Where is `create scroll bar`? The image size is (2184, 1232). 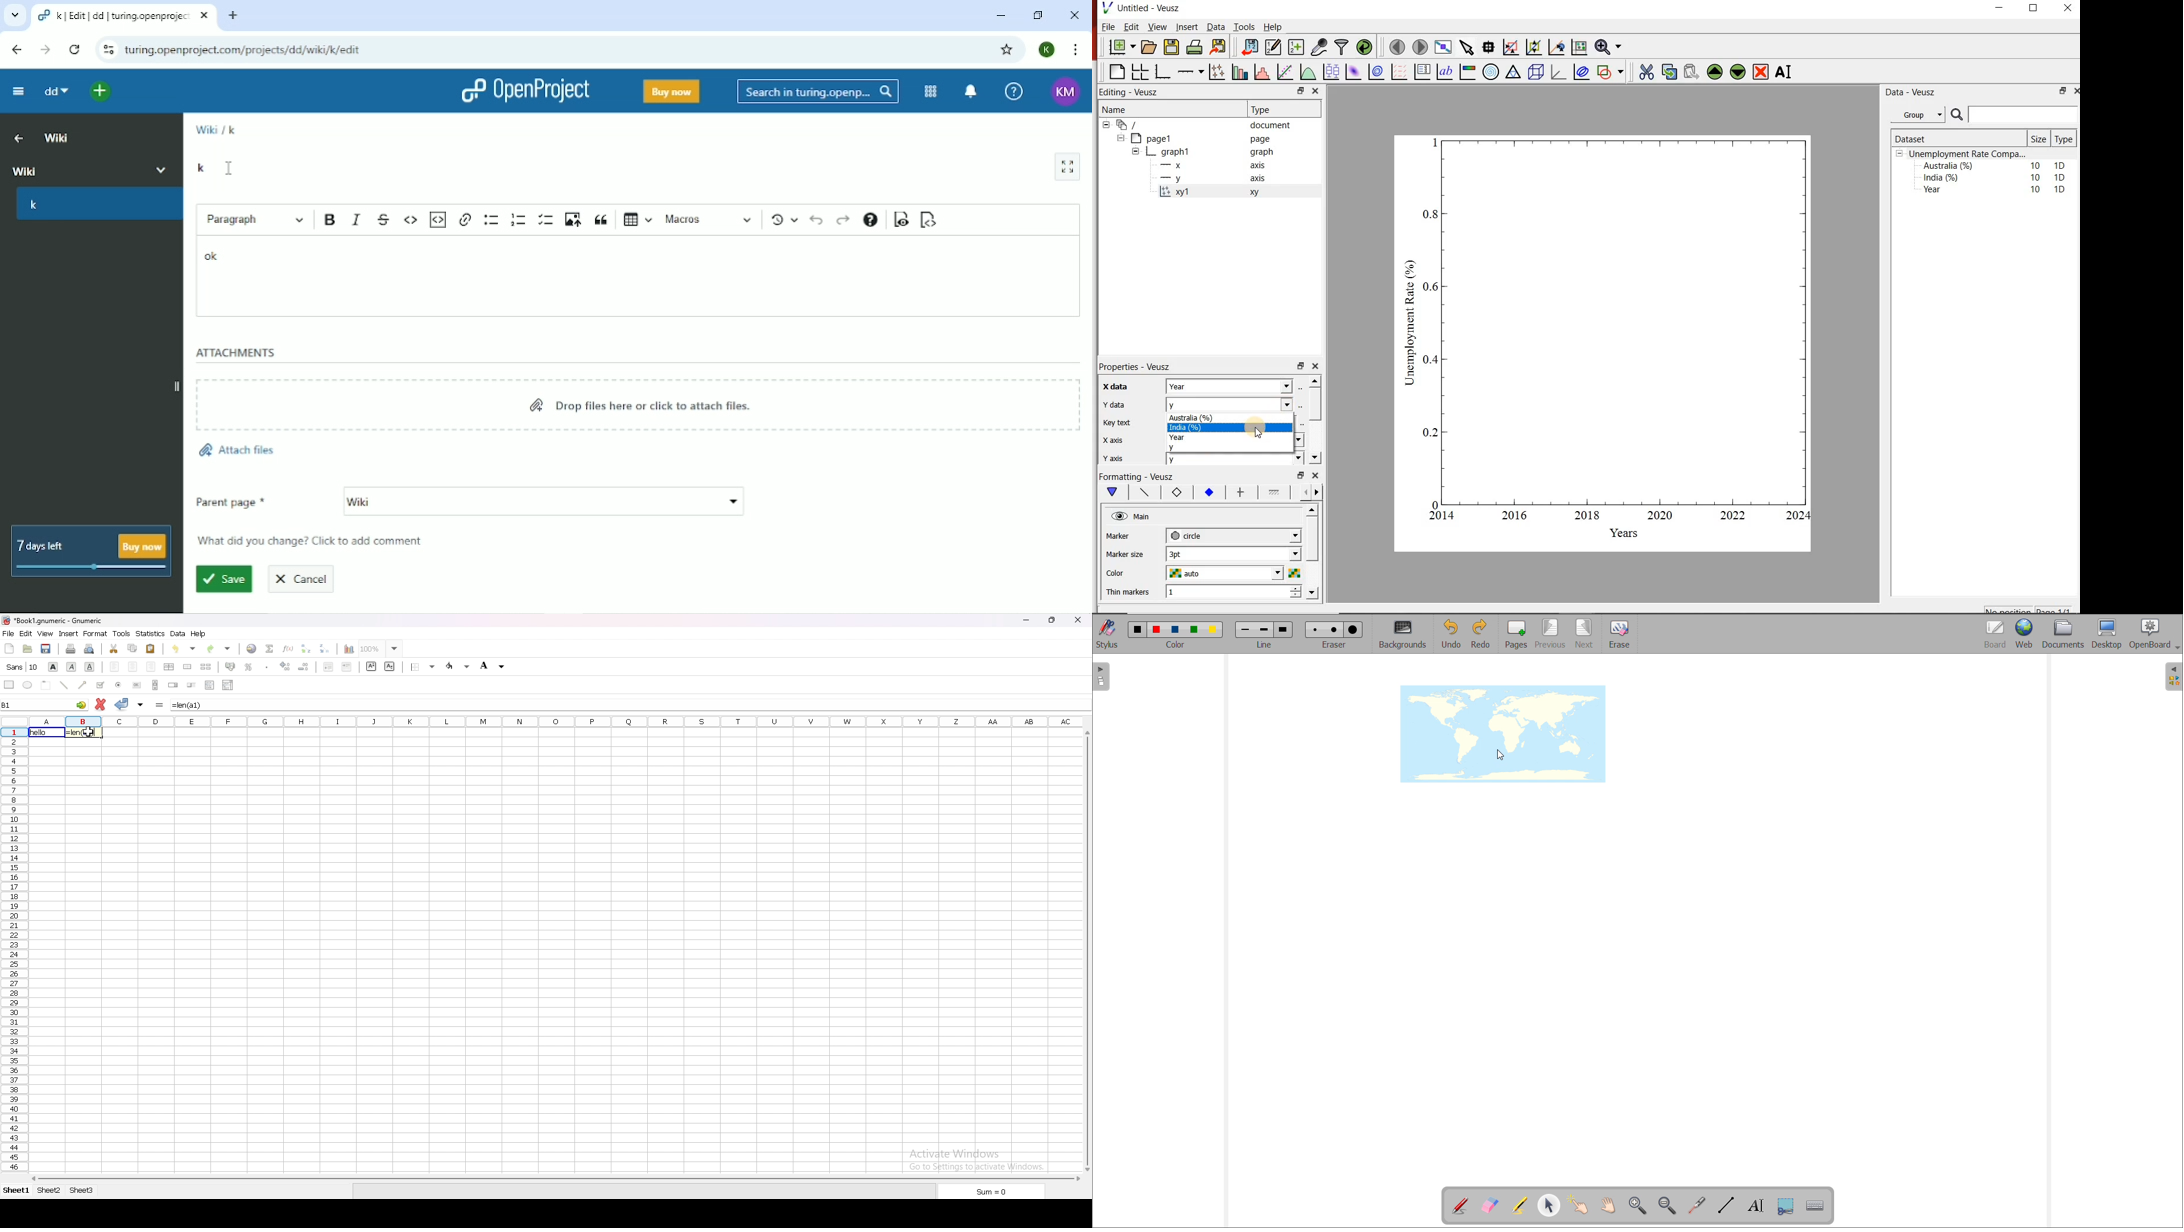
create scroll bar is located at coordinates (155, 685).